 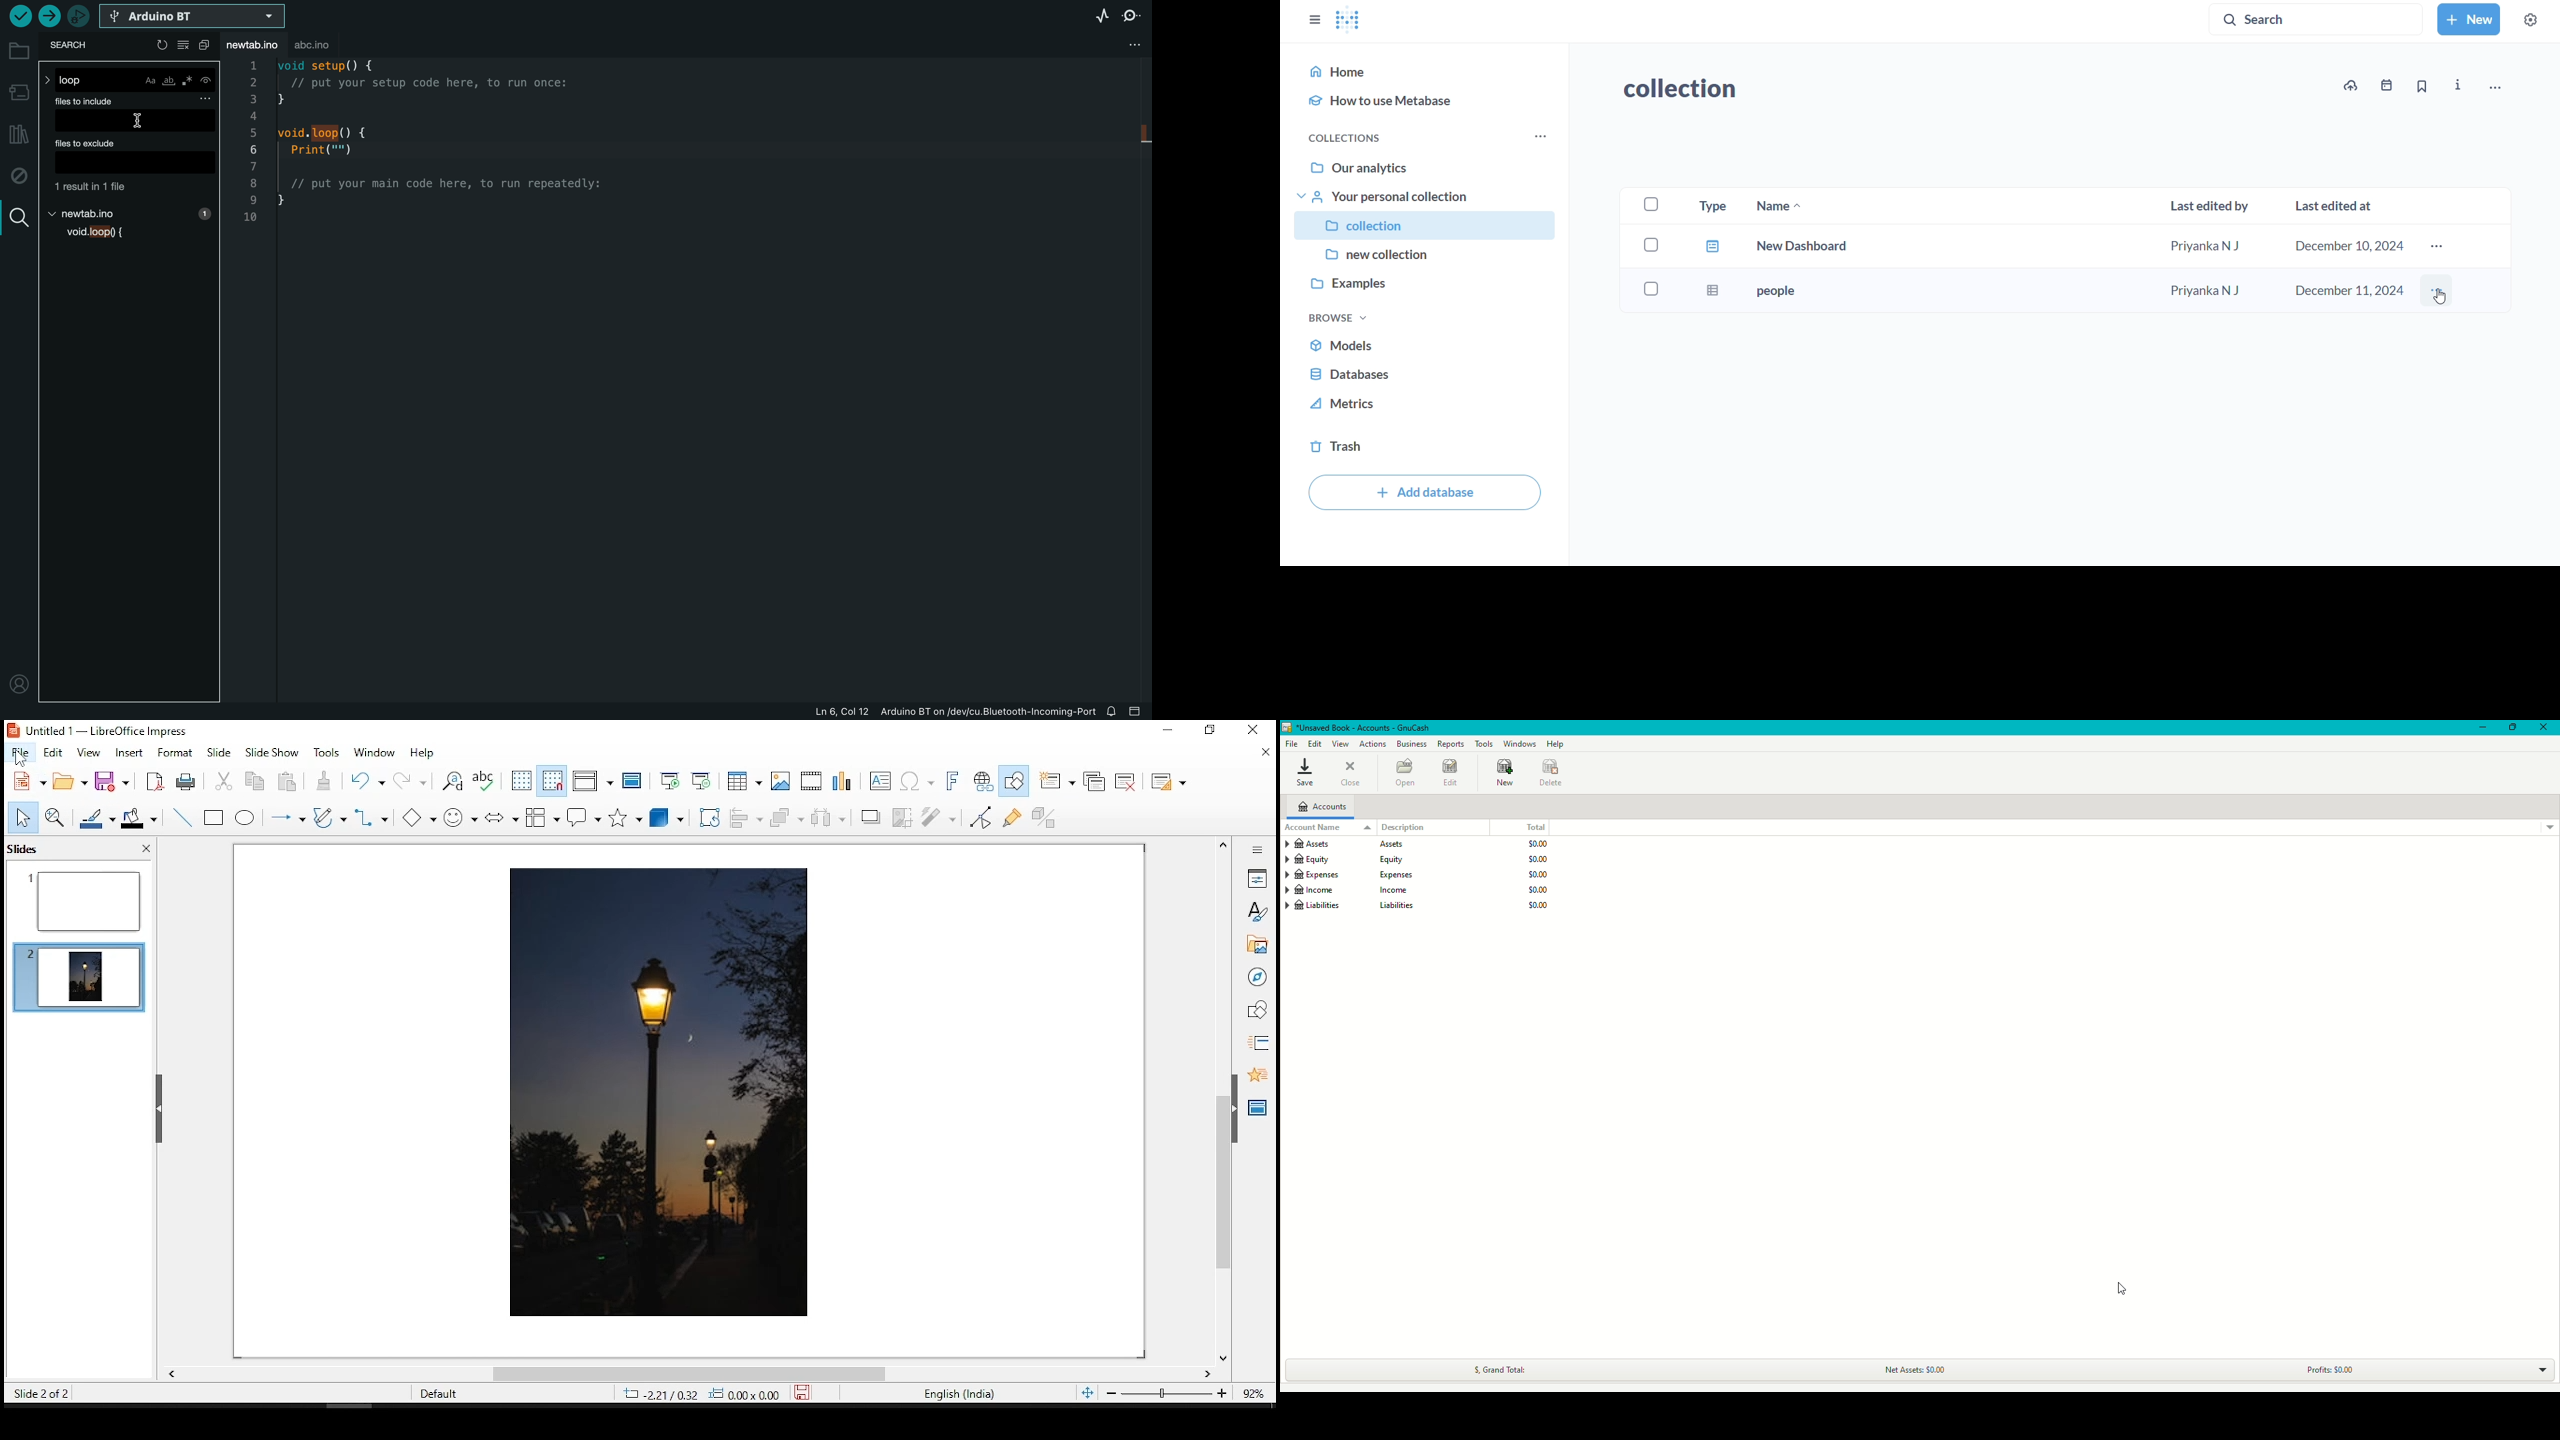 I want to click on input field, so click(x=139, y=164).